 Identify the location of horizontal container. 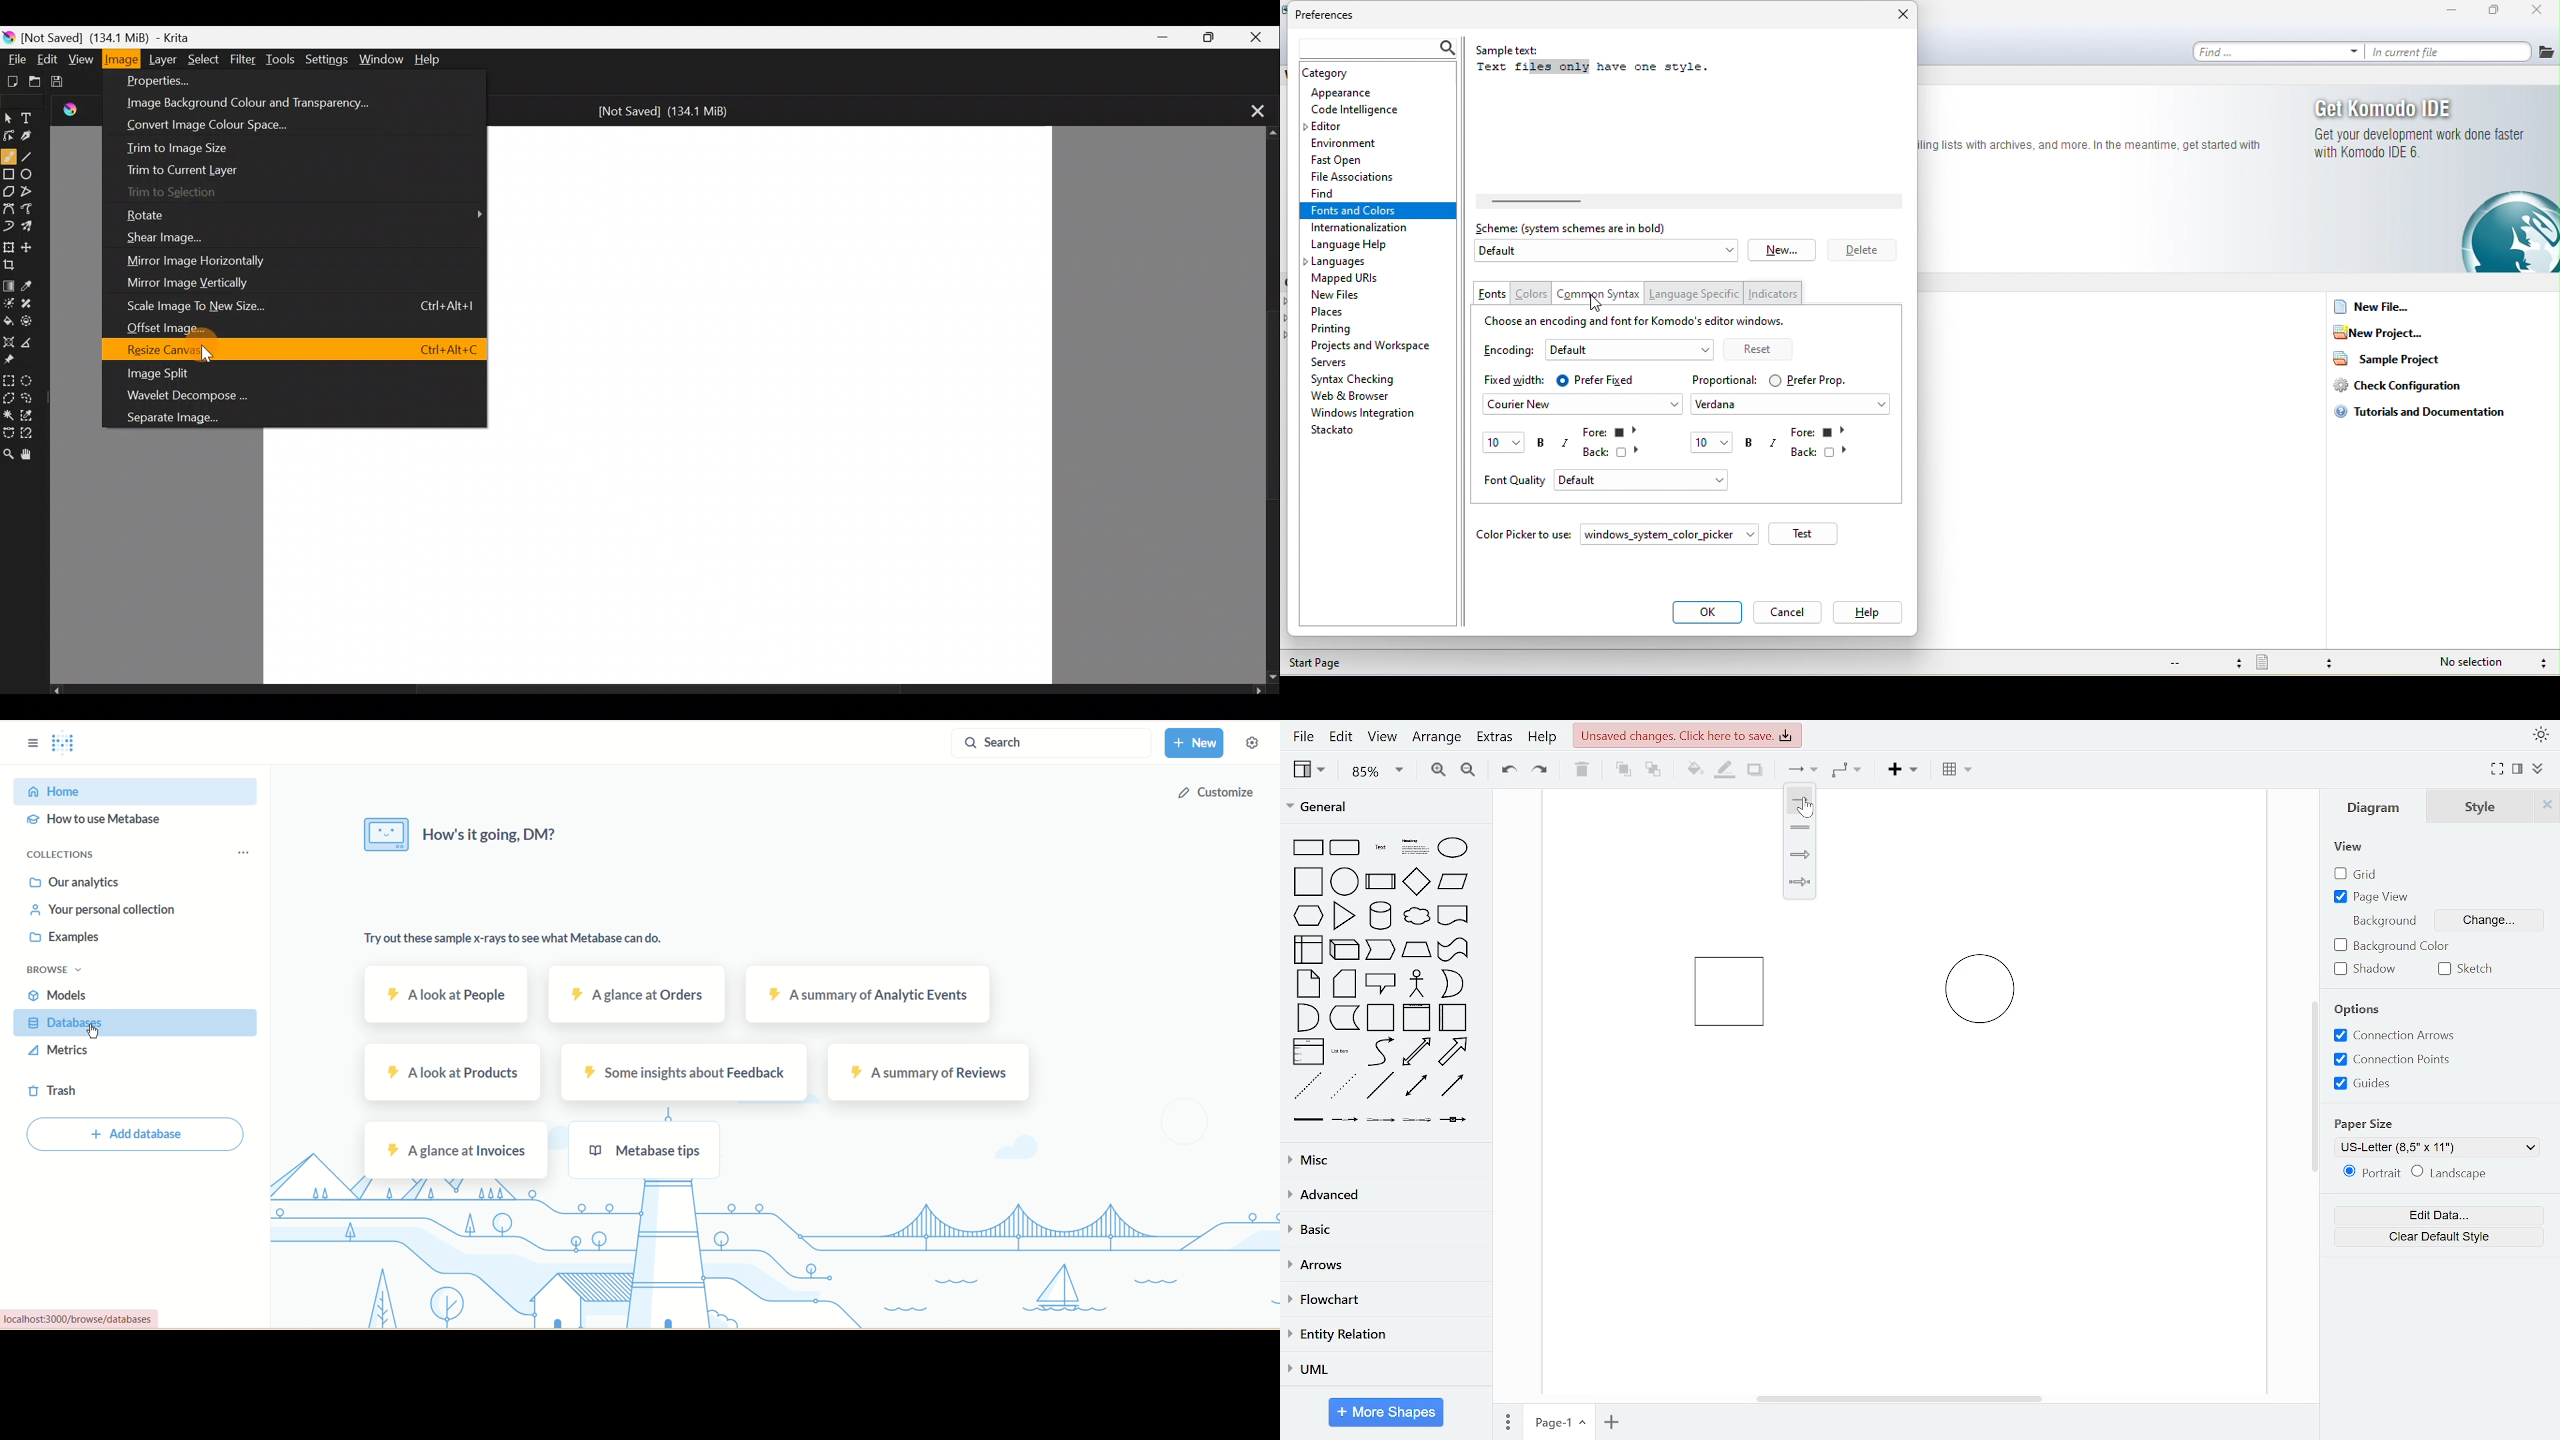
(1454, 1017).